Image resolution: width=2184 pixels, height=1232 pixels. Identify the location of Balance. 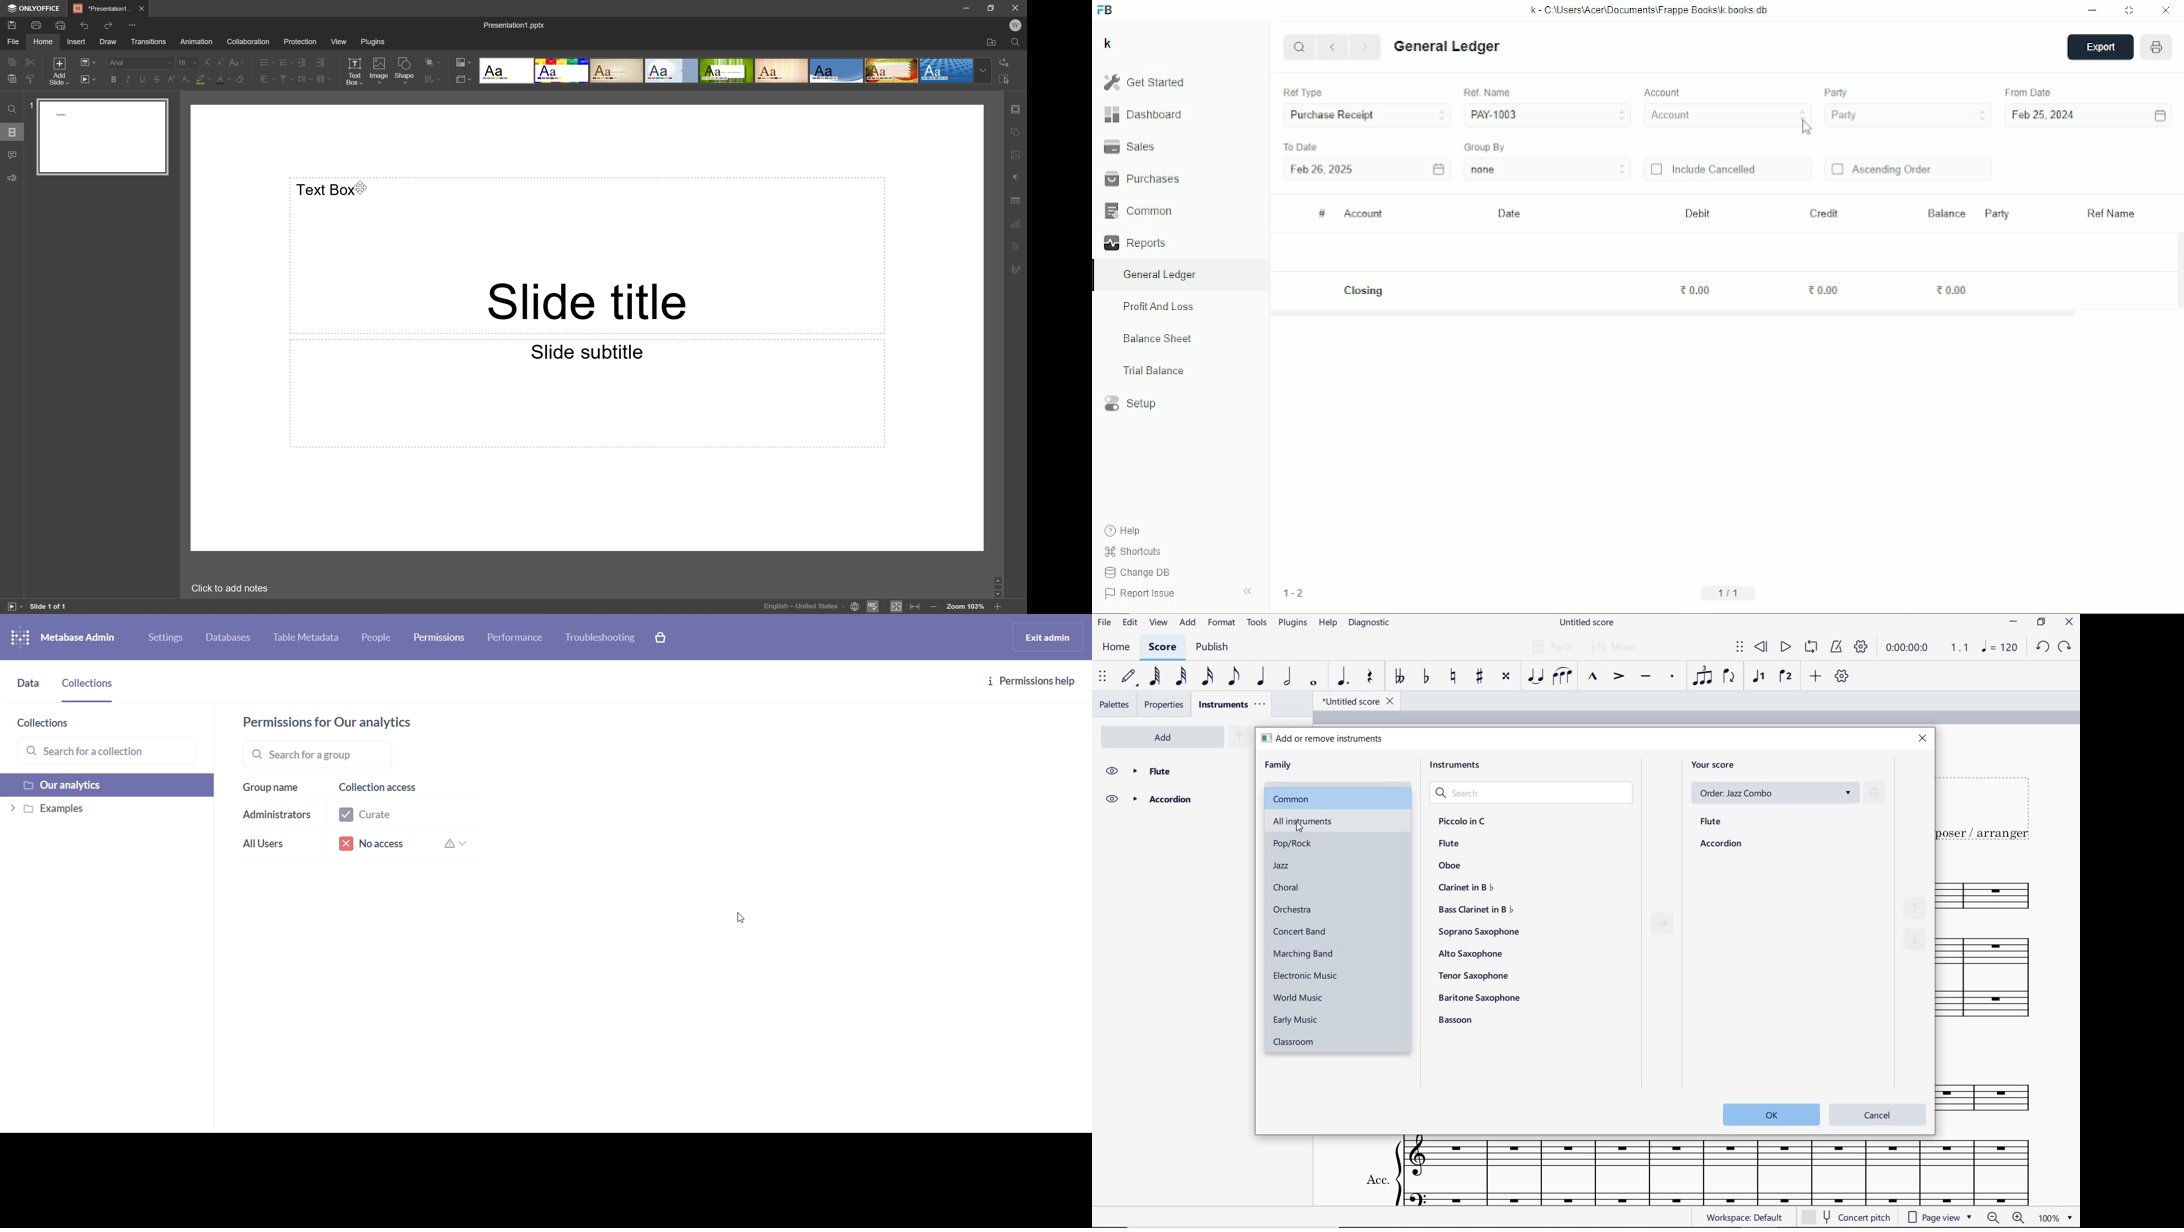
(1946, 212).